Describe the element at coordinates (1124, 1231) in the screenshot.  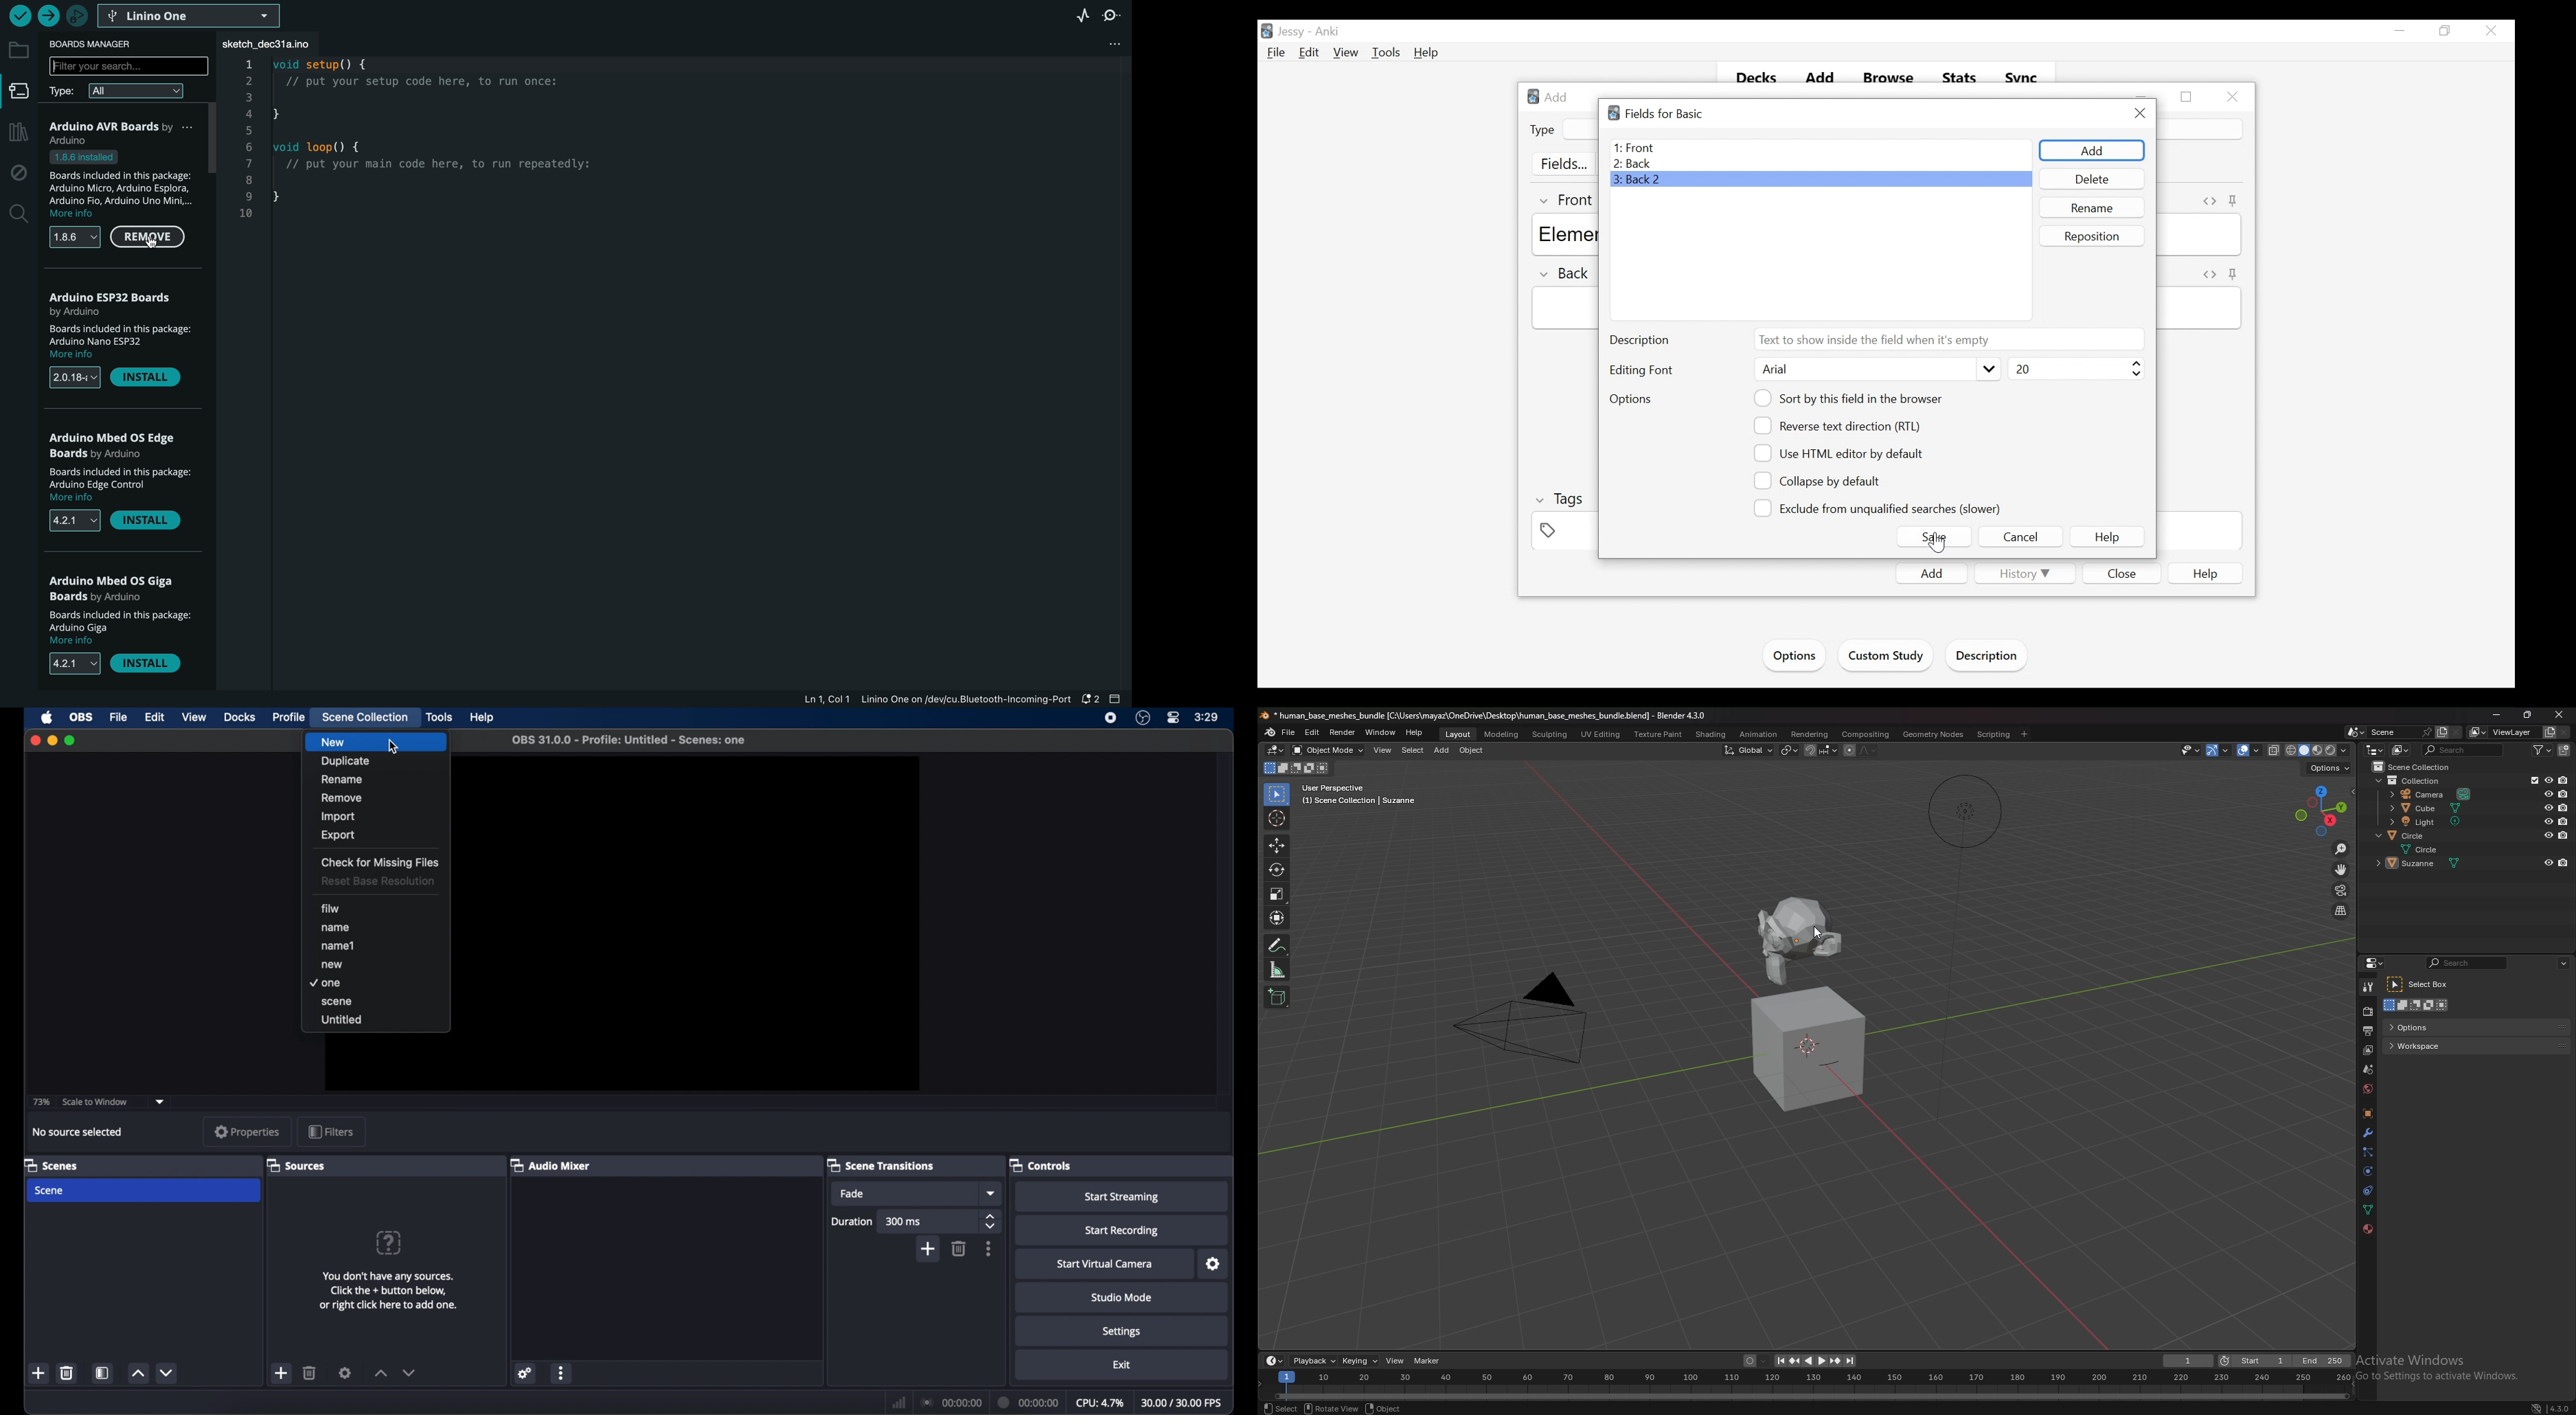
I see `start recording` at that location.